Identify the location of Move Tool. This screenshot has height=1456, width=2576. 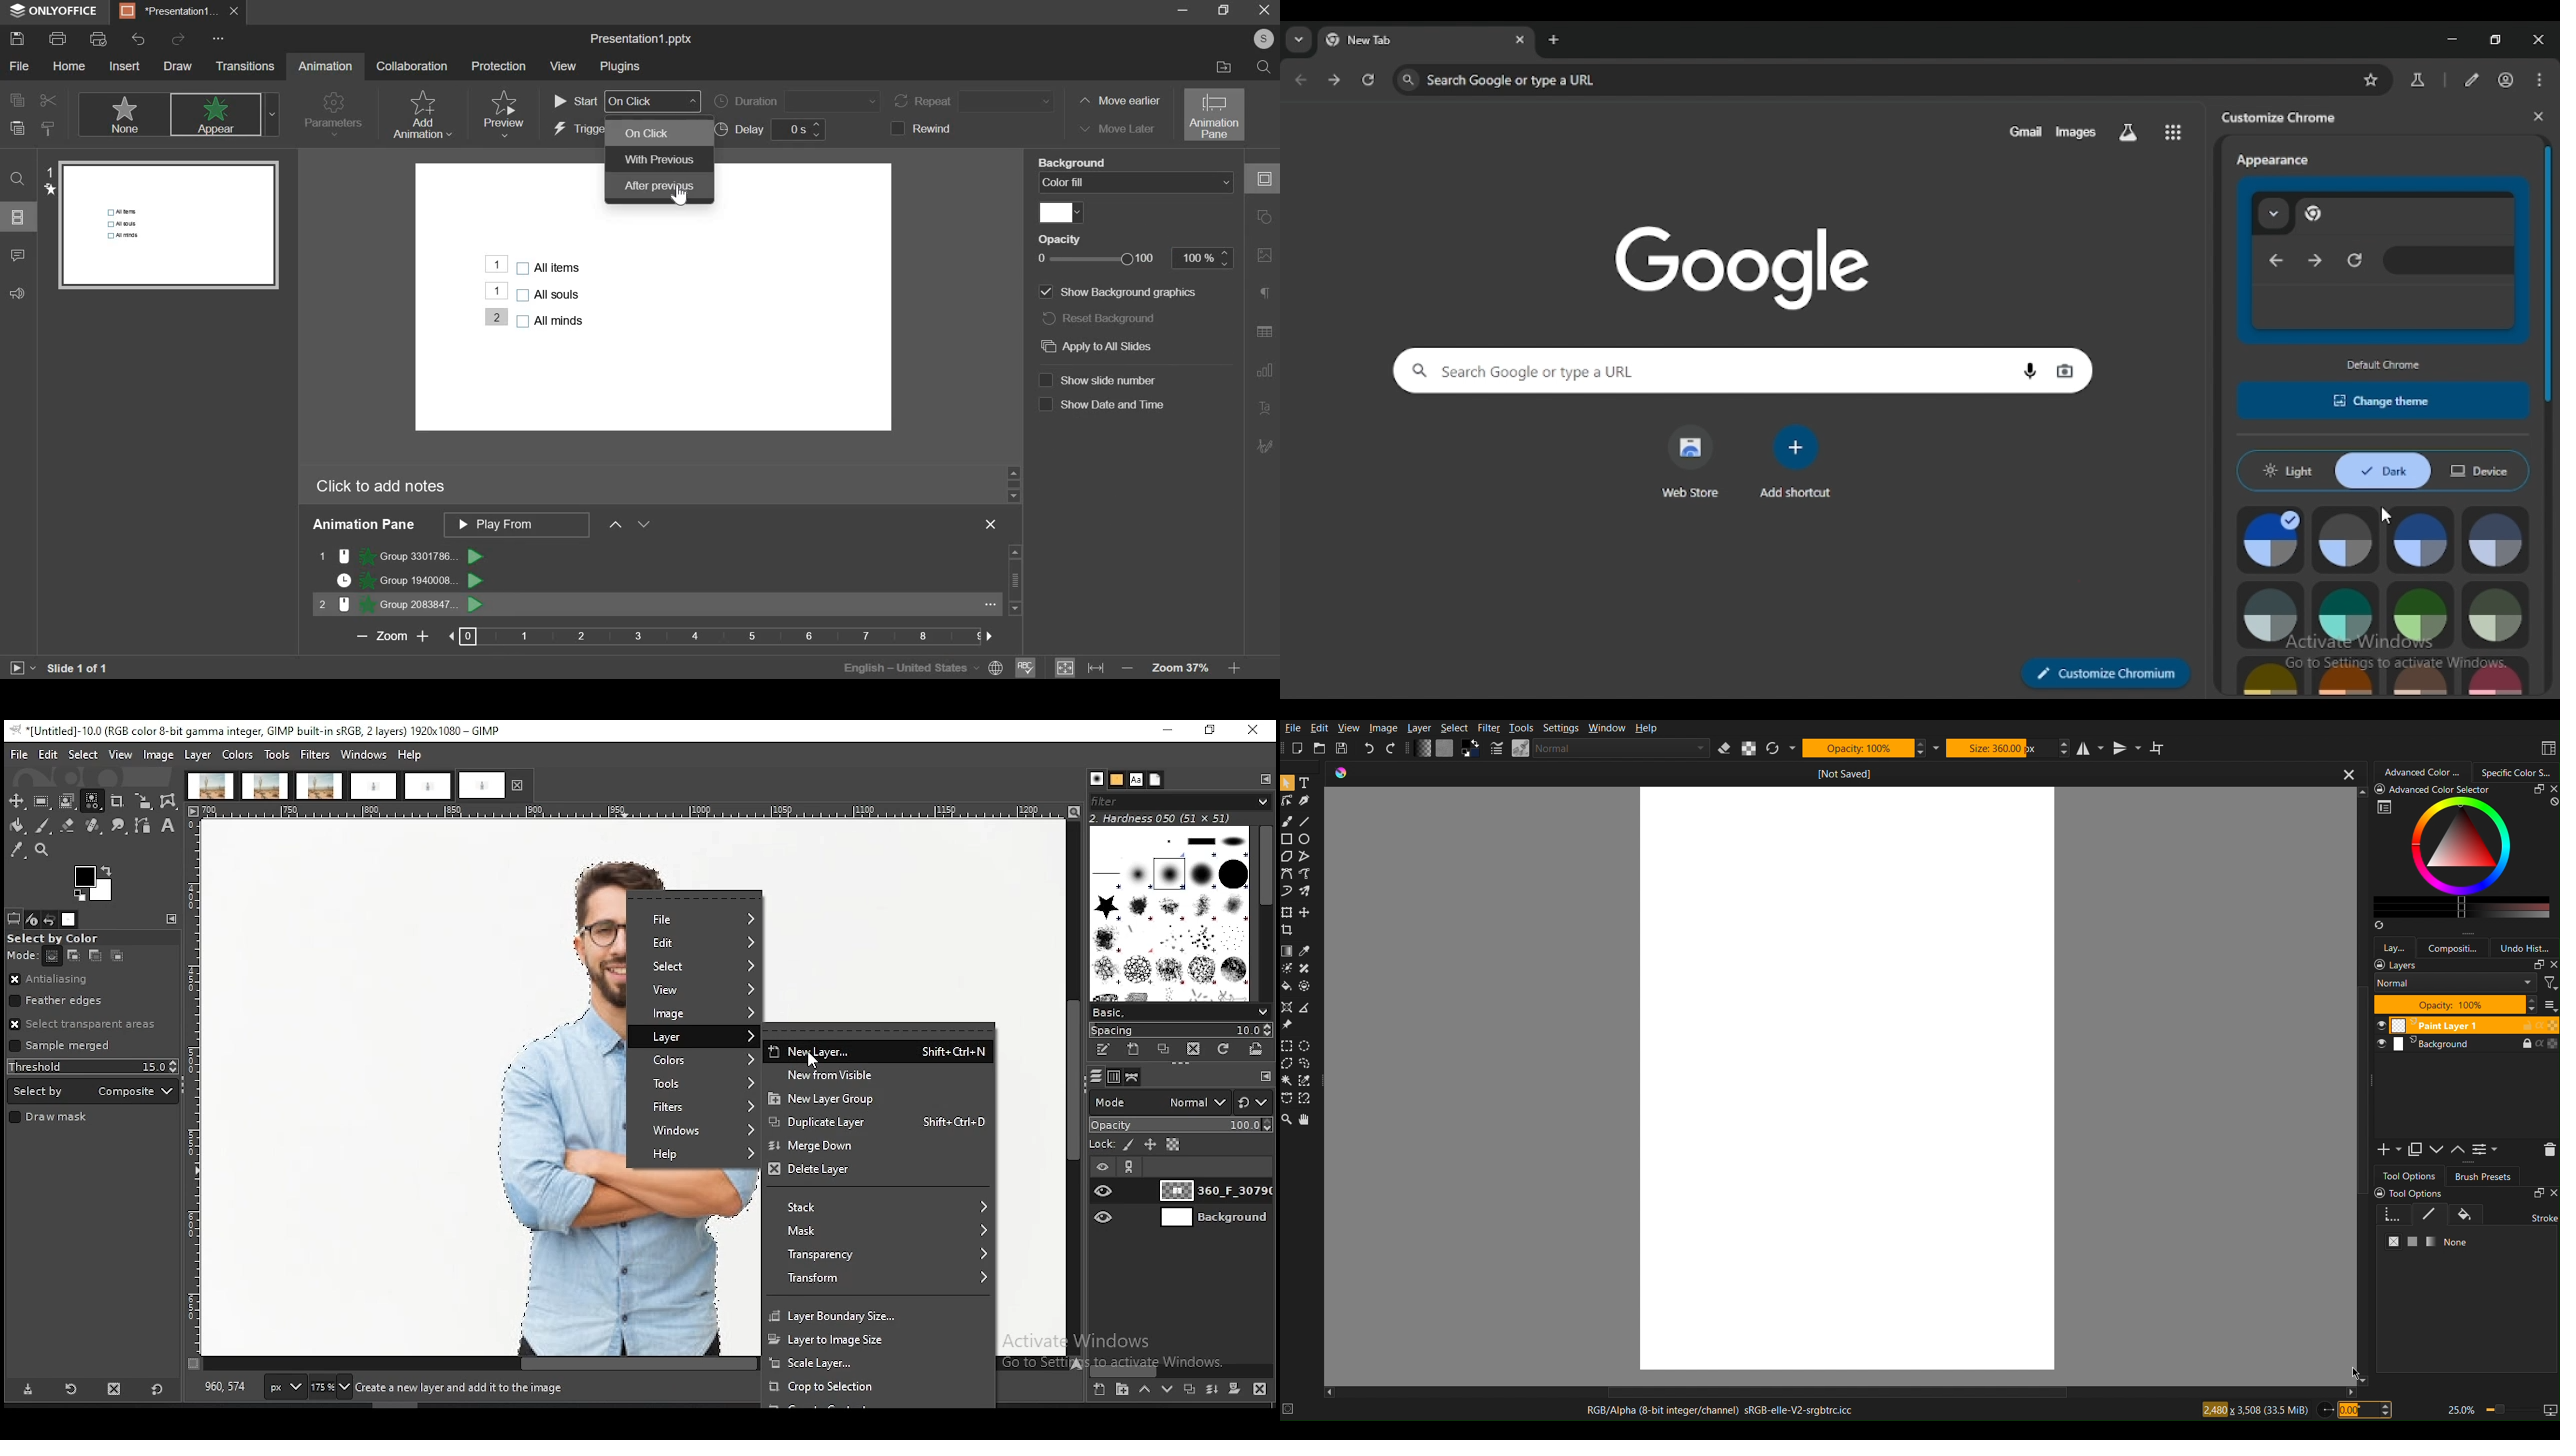
(1304, 913).